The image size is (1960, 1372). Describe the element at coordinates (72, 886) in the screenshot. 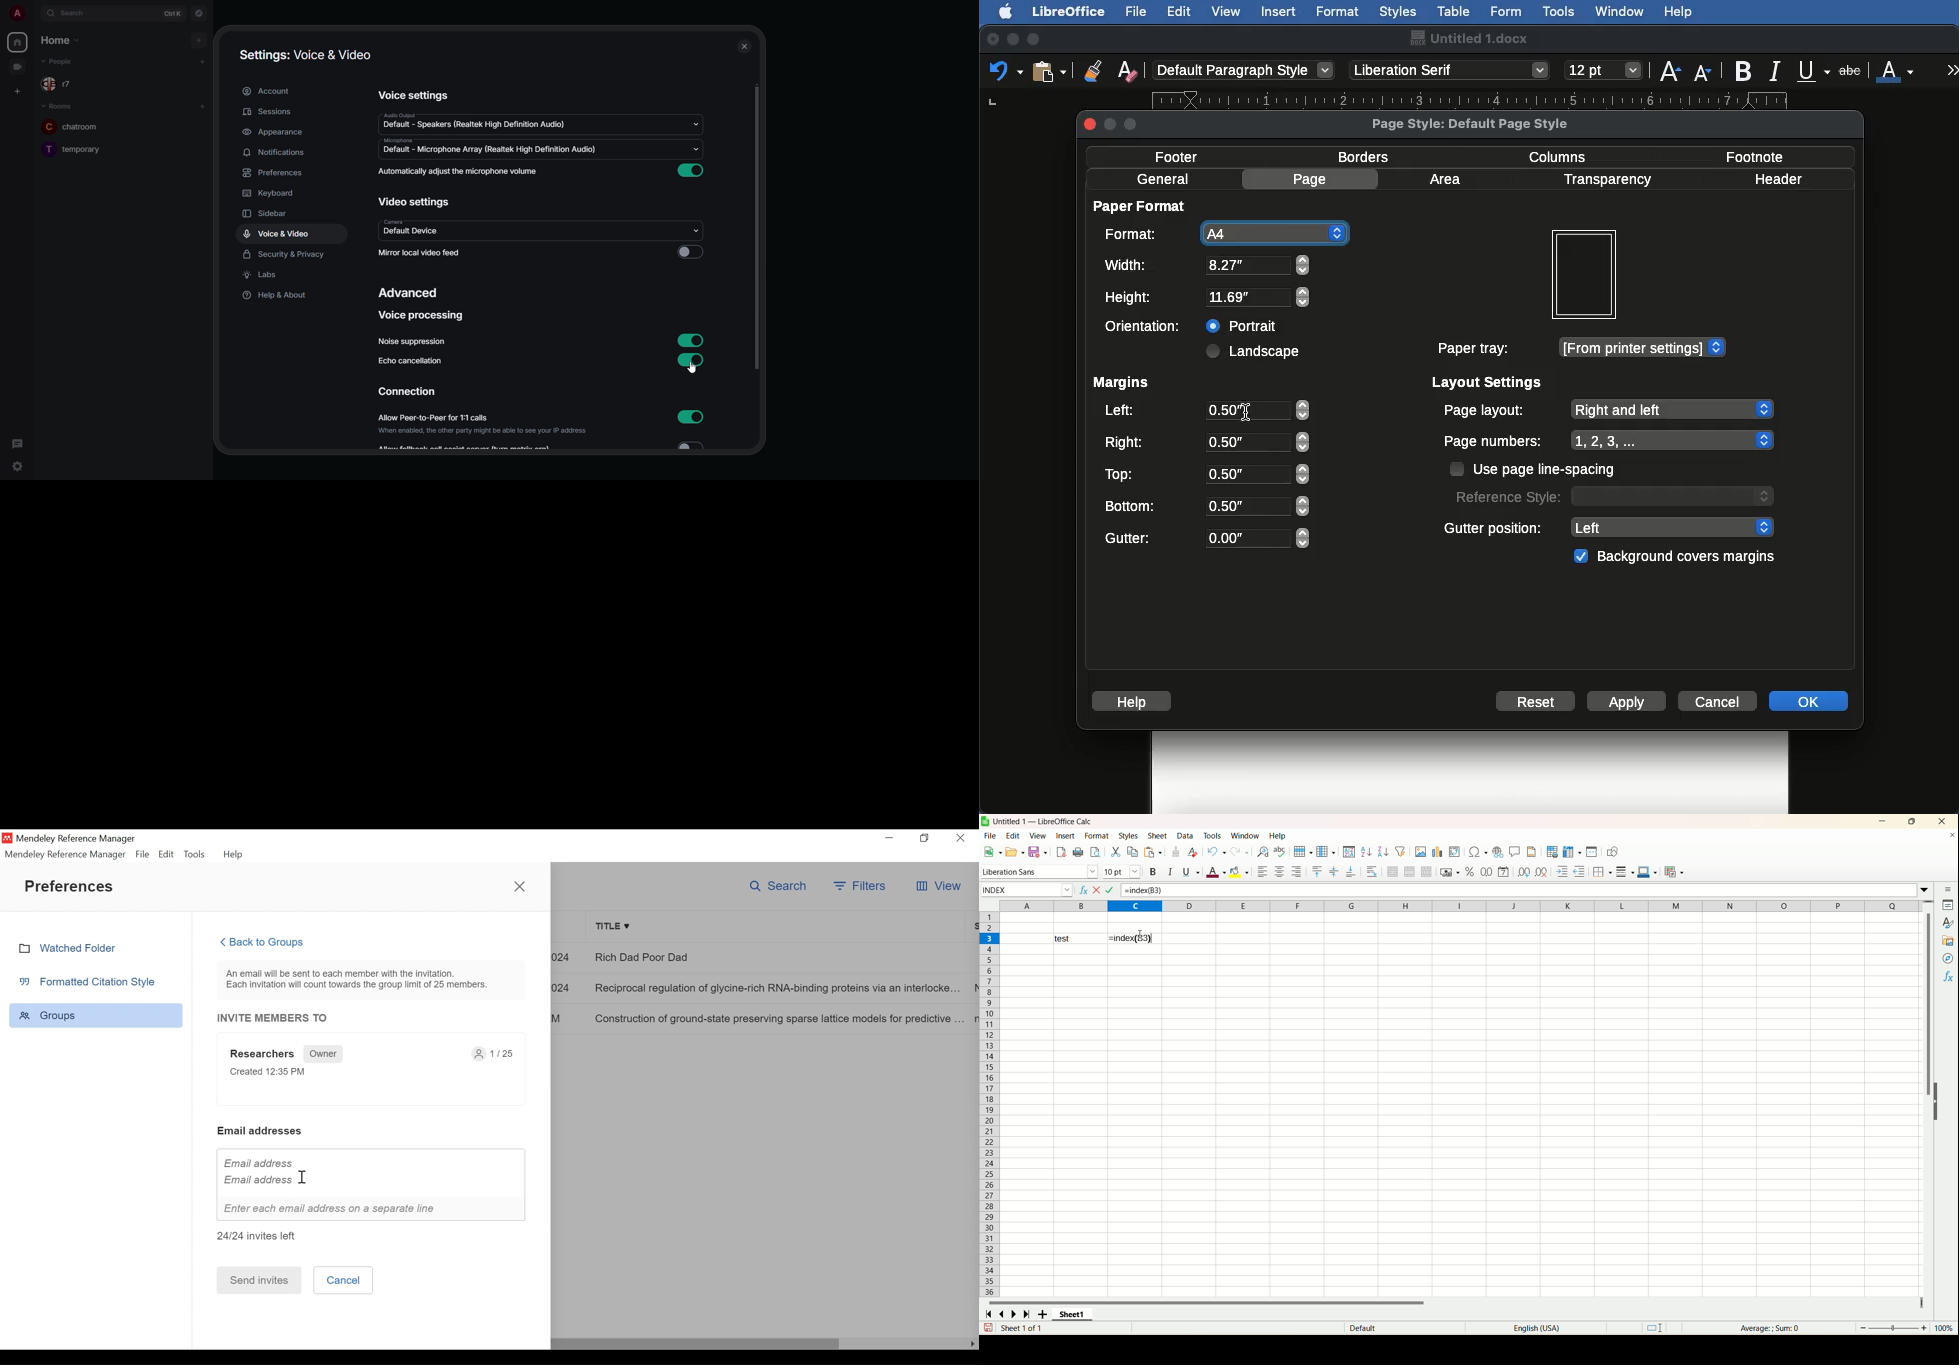

I see `Preferences` at that location.